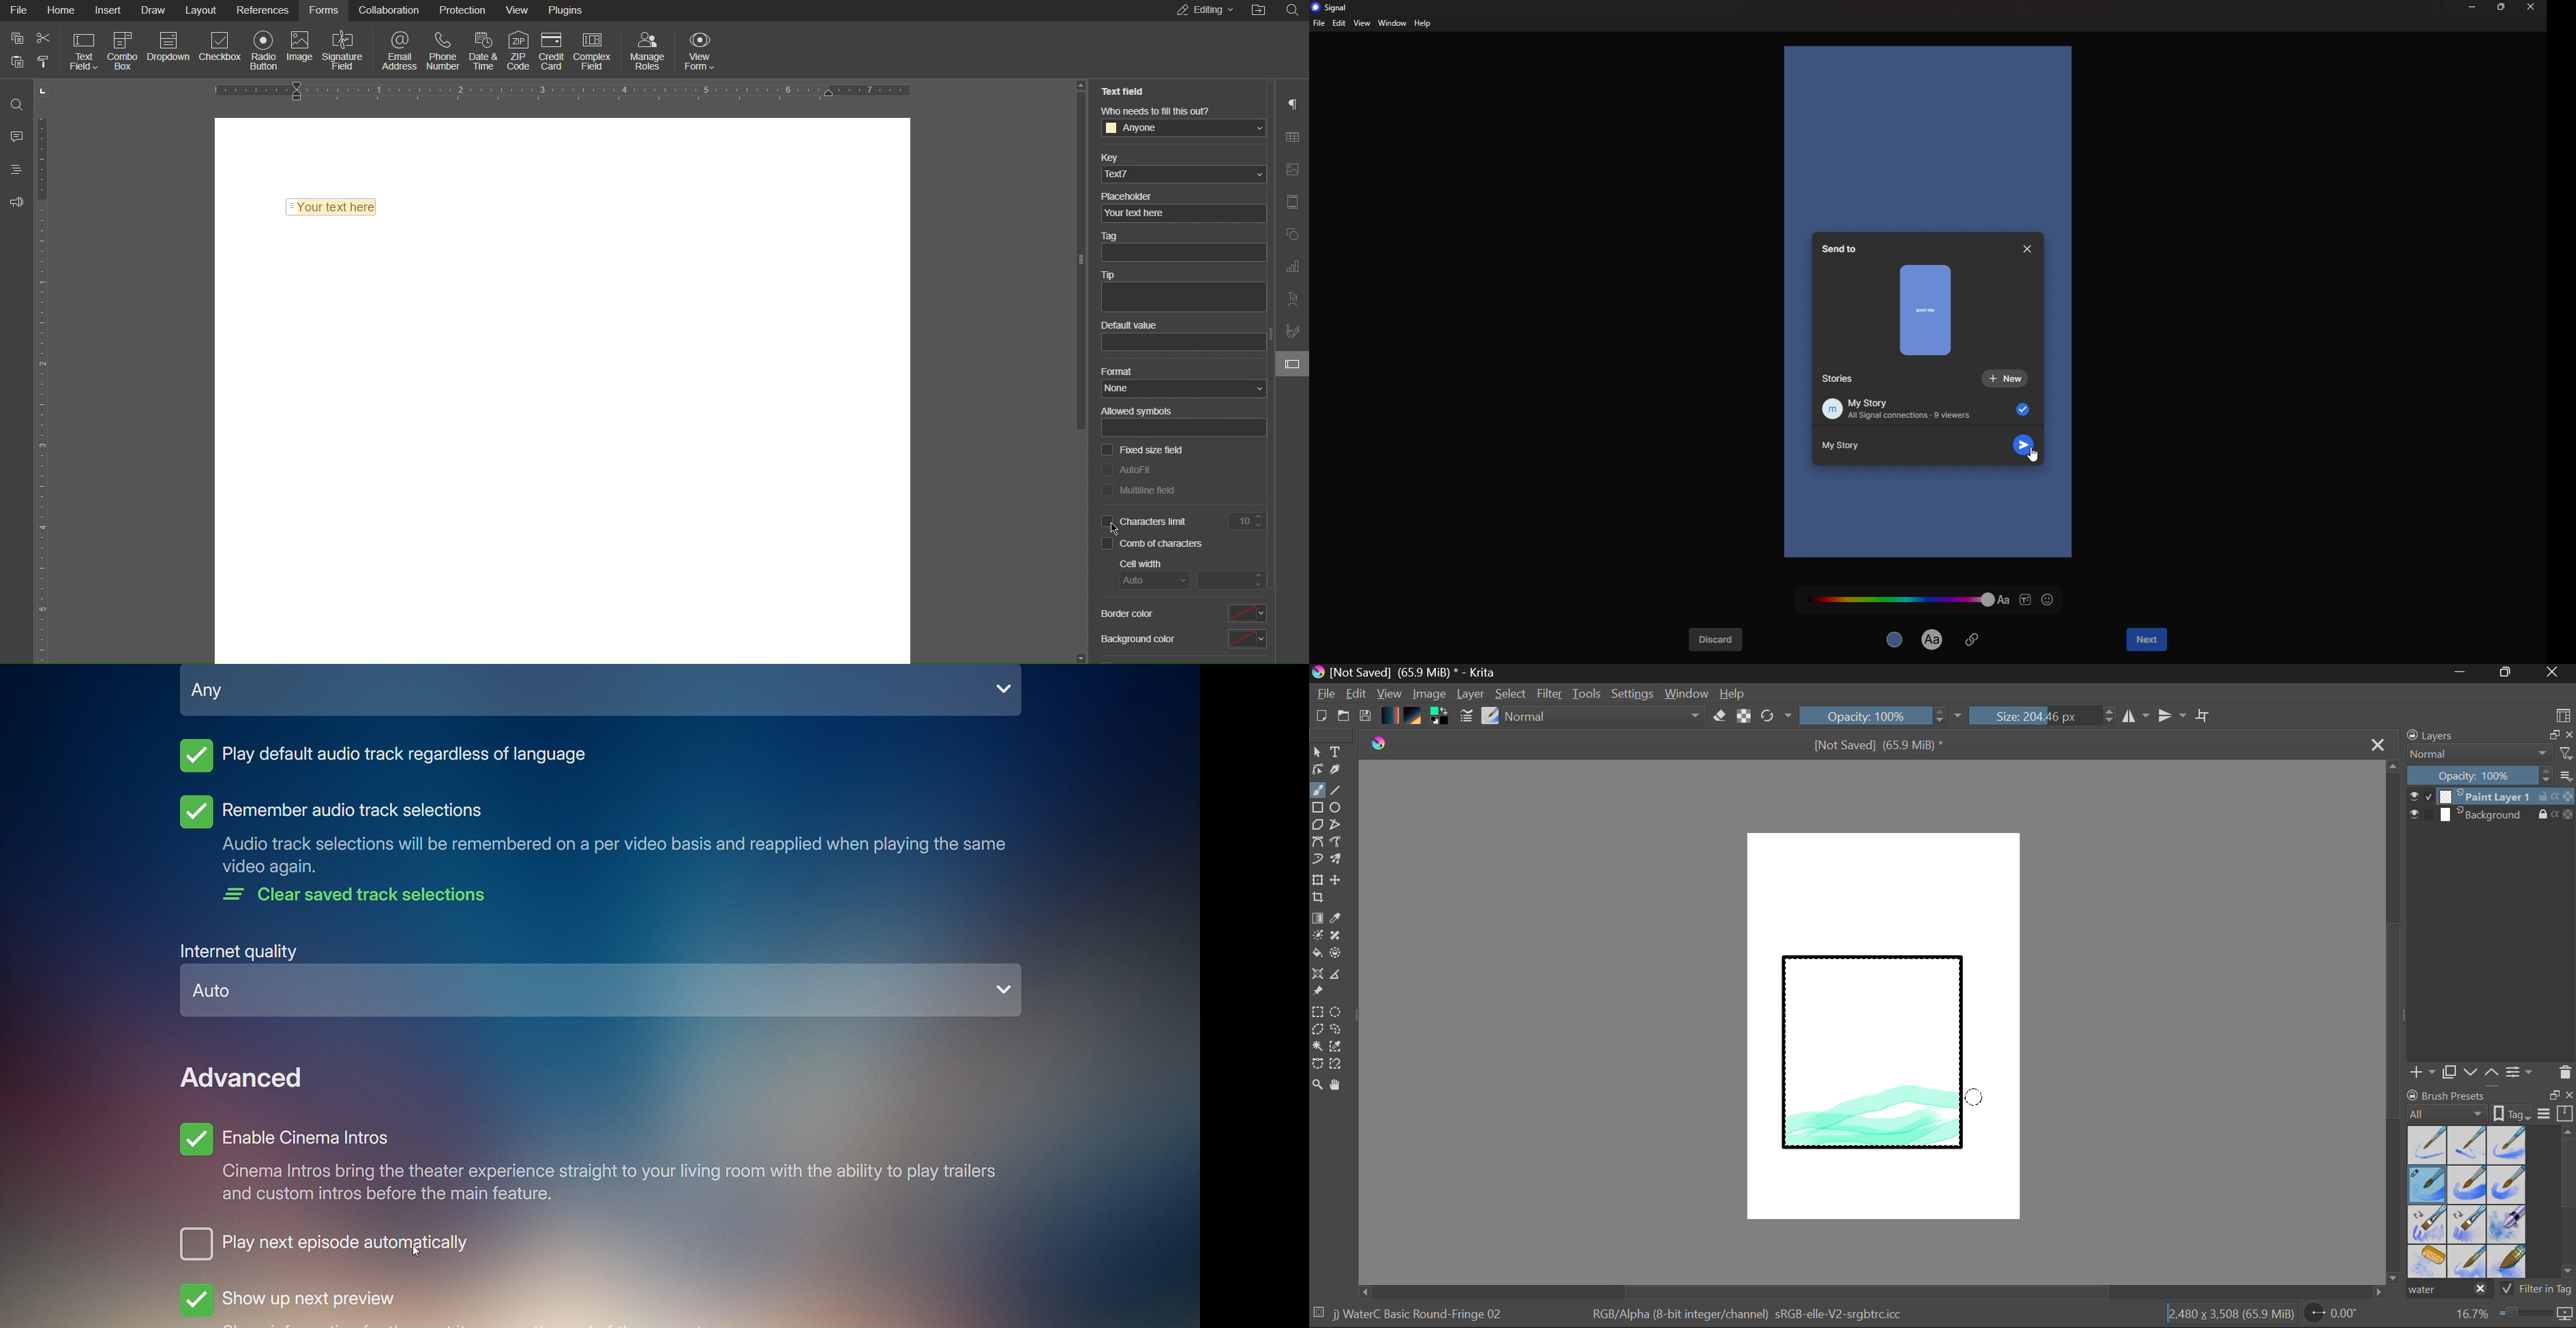 The width and height of the screenshot is (2576, 1344). I want to click on Crop, so click(2205, 715).